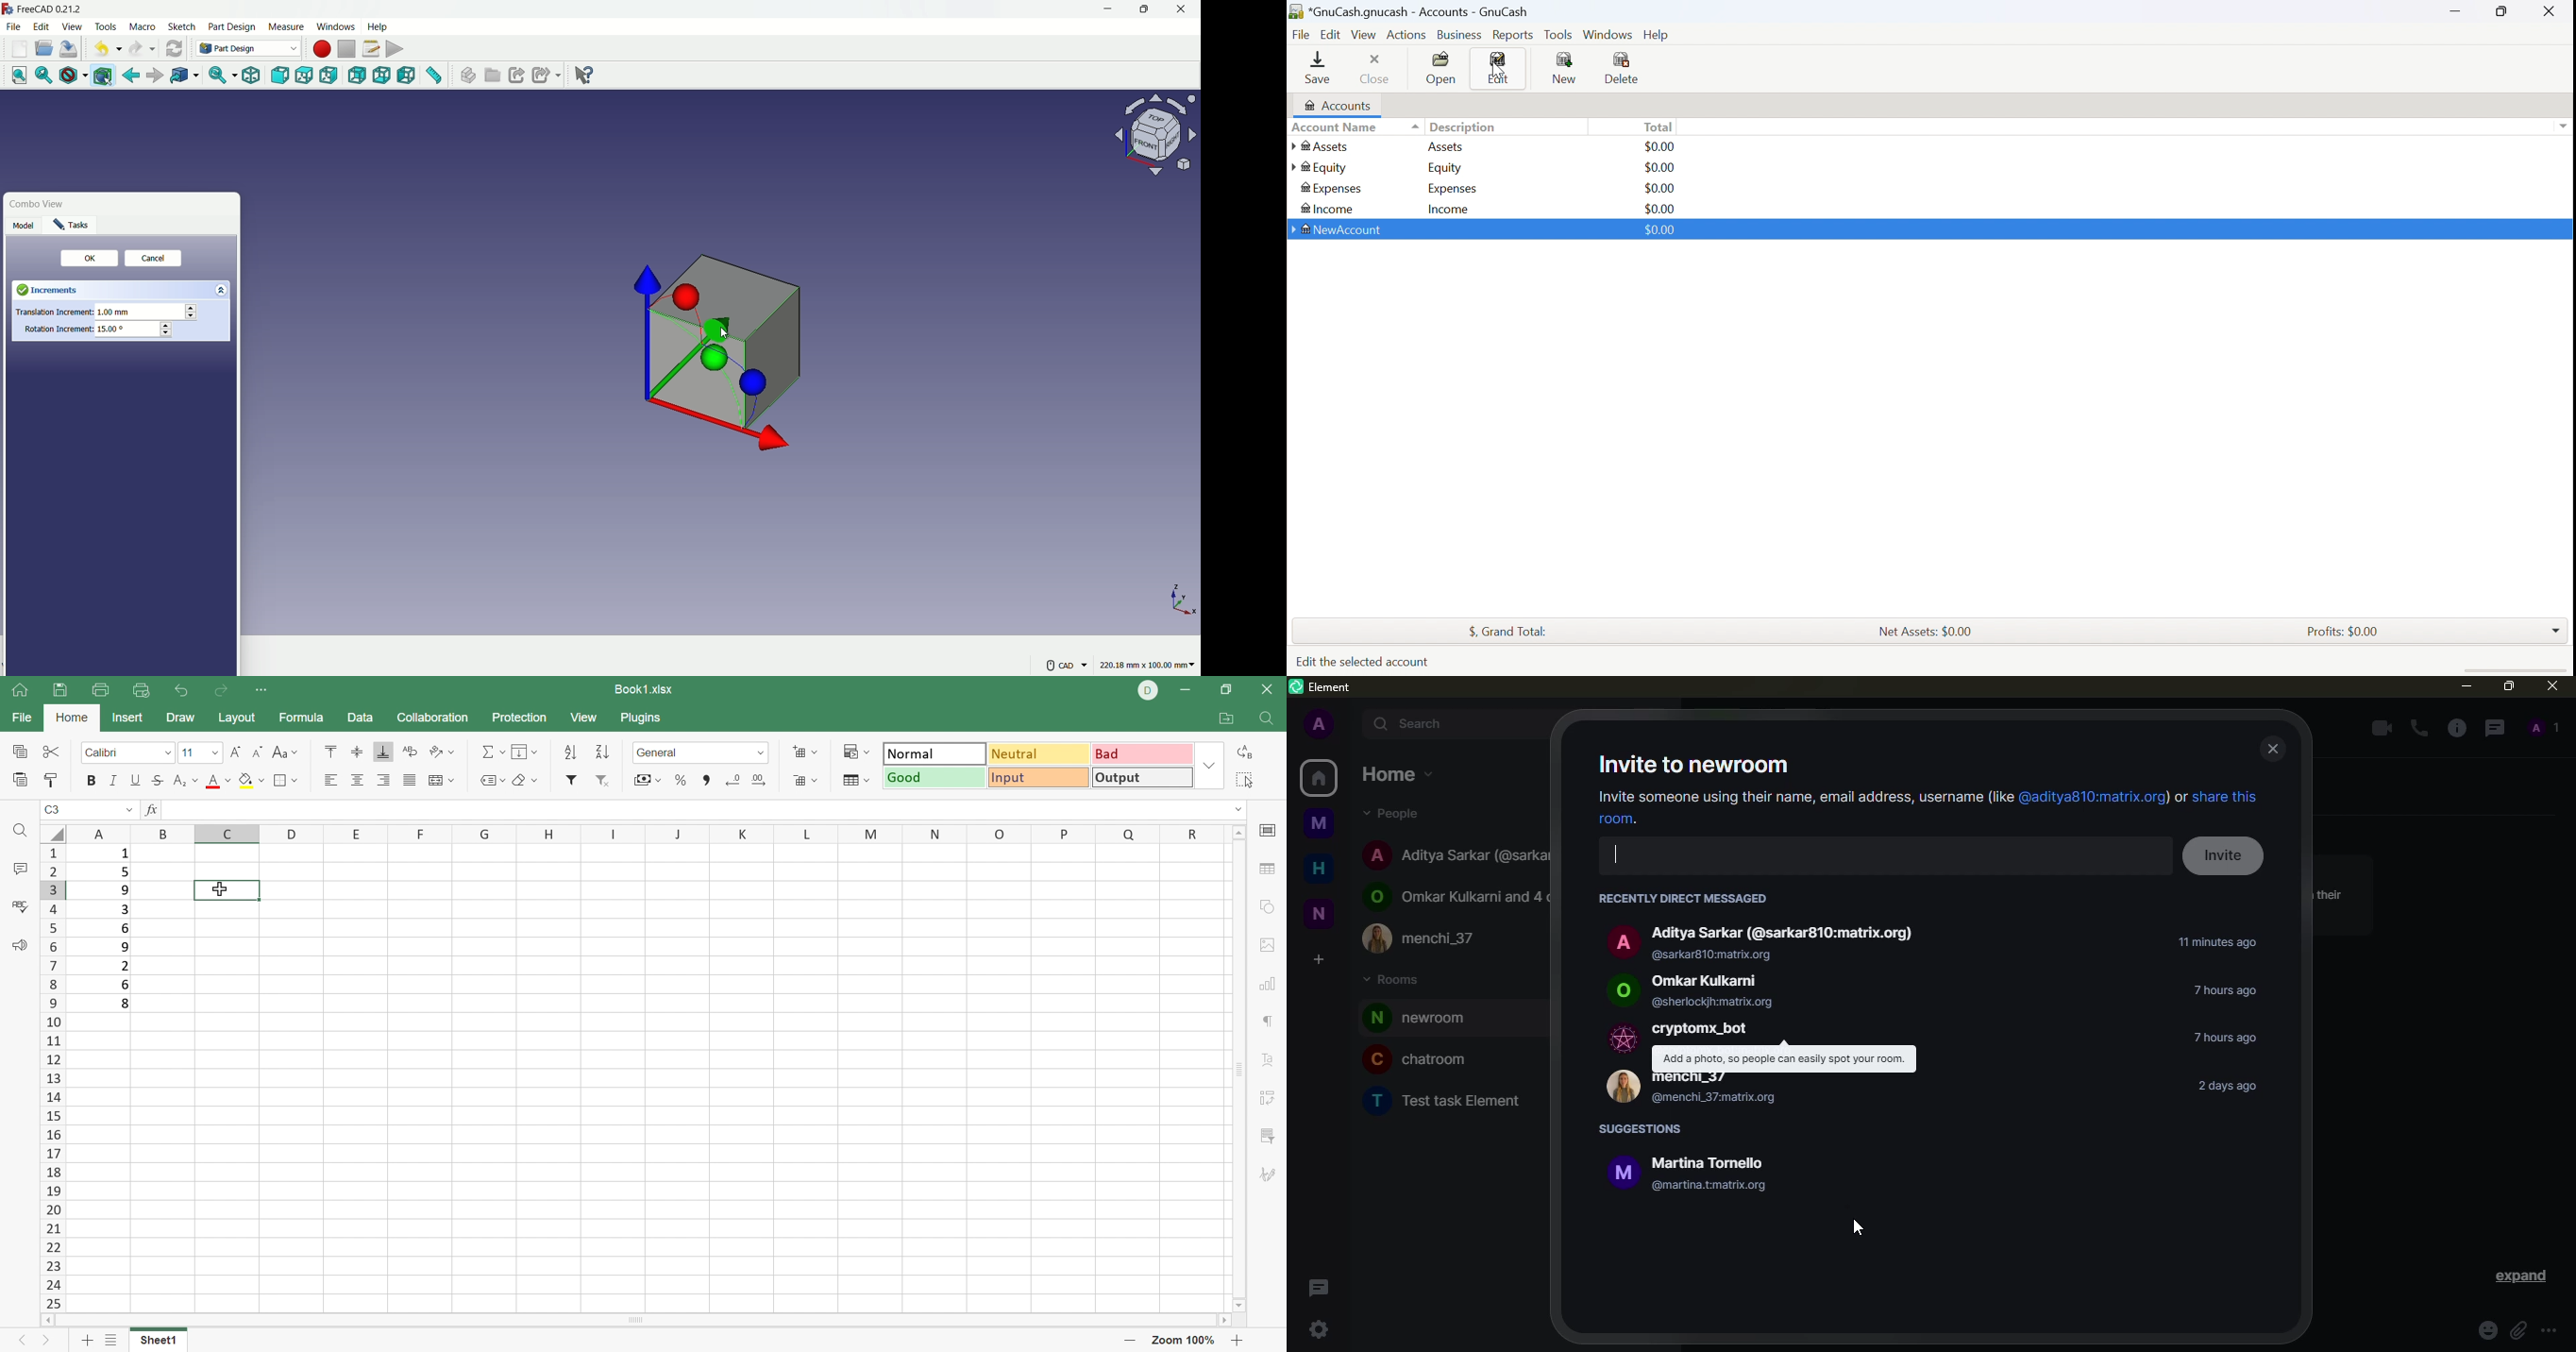  Describe the element at coordinates (761, 779) in the screenshot. I see `Increase decimal` at that location.